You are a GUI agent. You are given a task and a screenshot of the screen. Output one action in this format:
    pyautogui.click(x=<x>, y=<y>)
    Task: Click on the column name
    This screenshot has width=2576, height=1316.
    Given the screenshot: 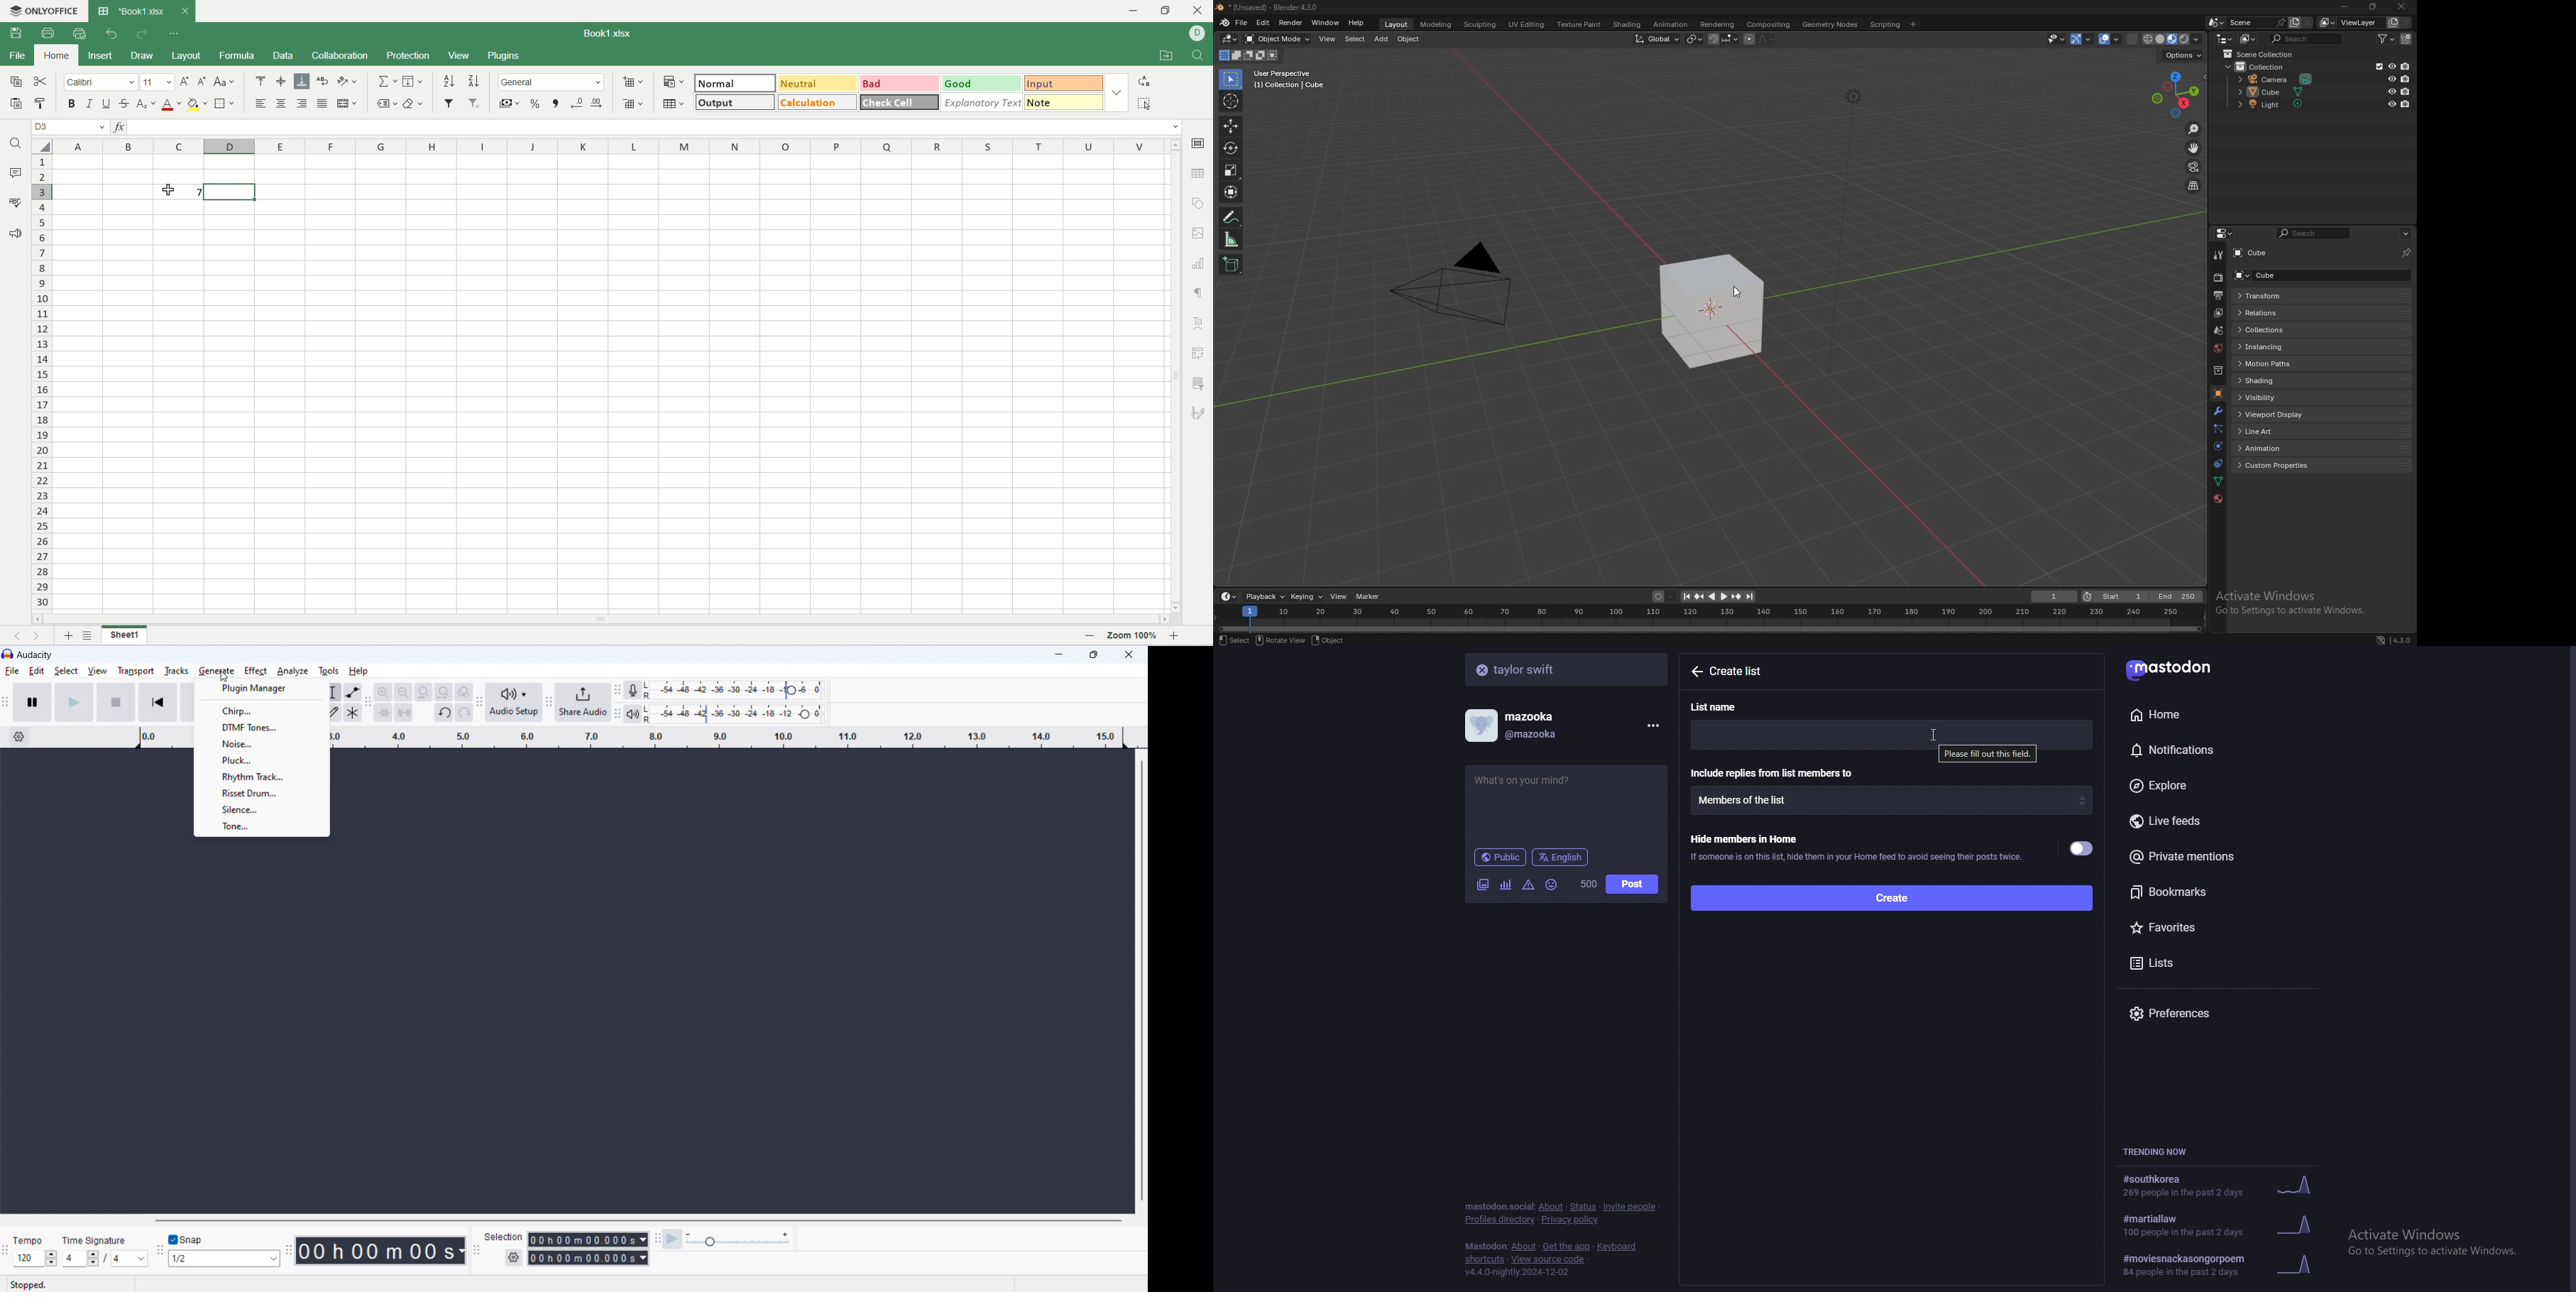 What is the action you would take?
    pyautogui.click(x=610, y=146)
    